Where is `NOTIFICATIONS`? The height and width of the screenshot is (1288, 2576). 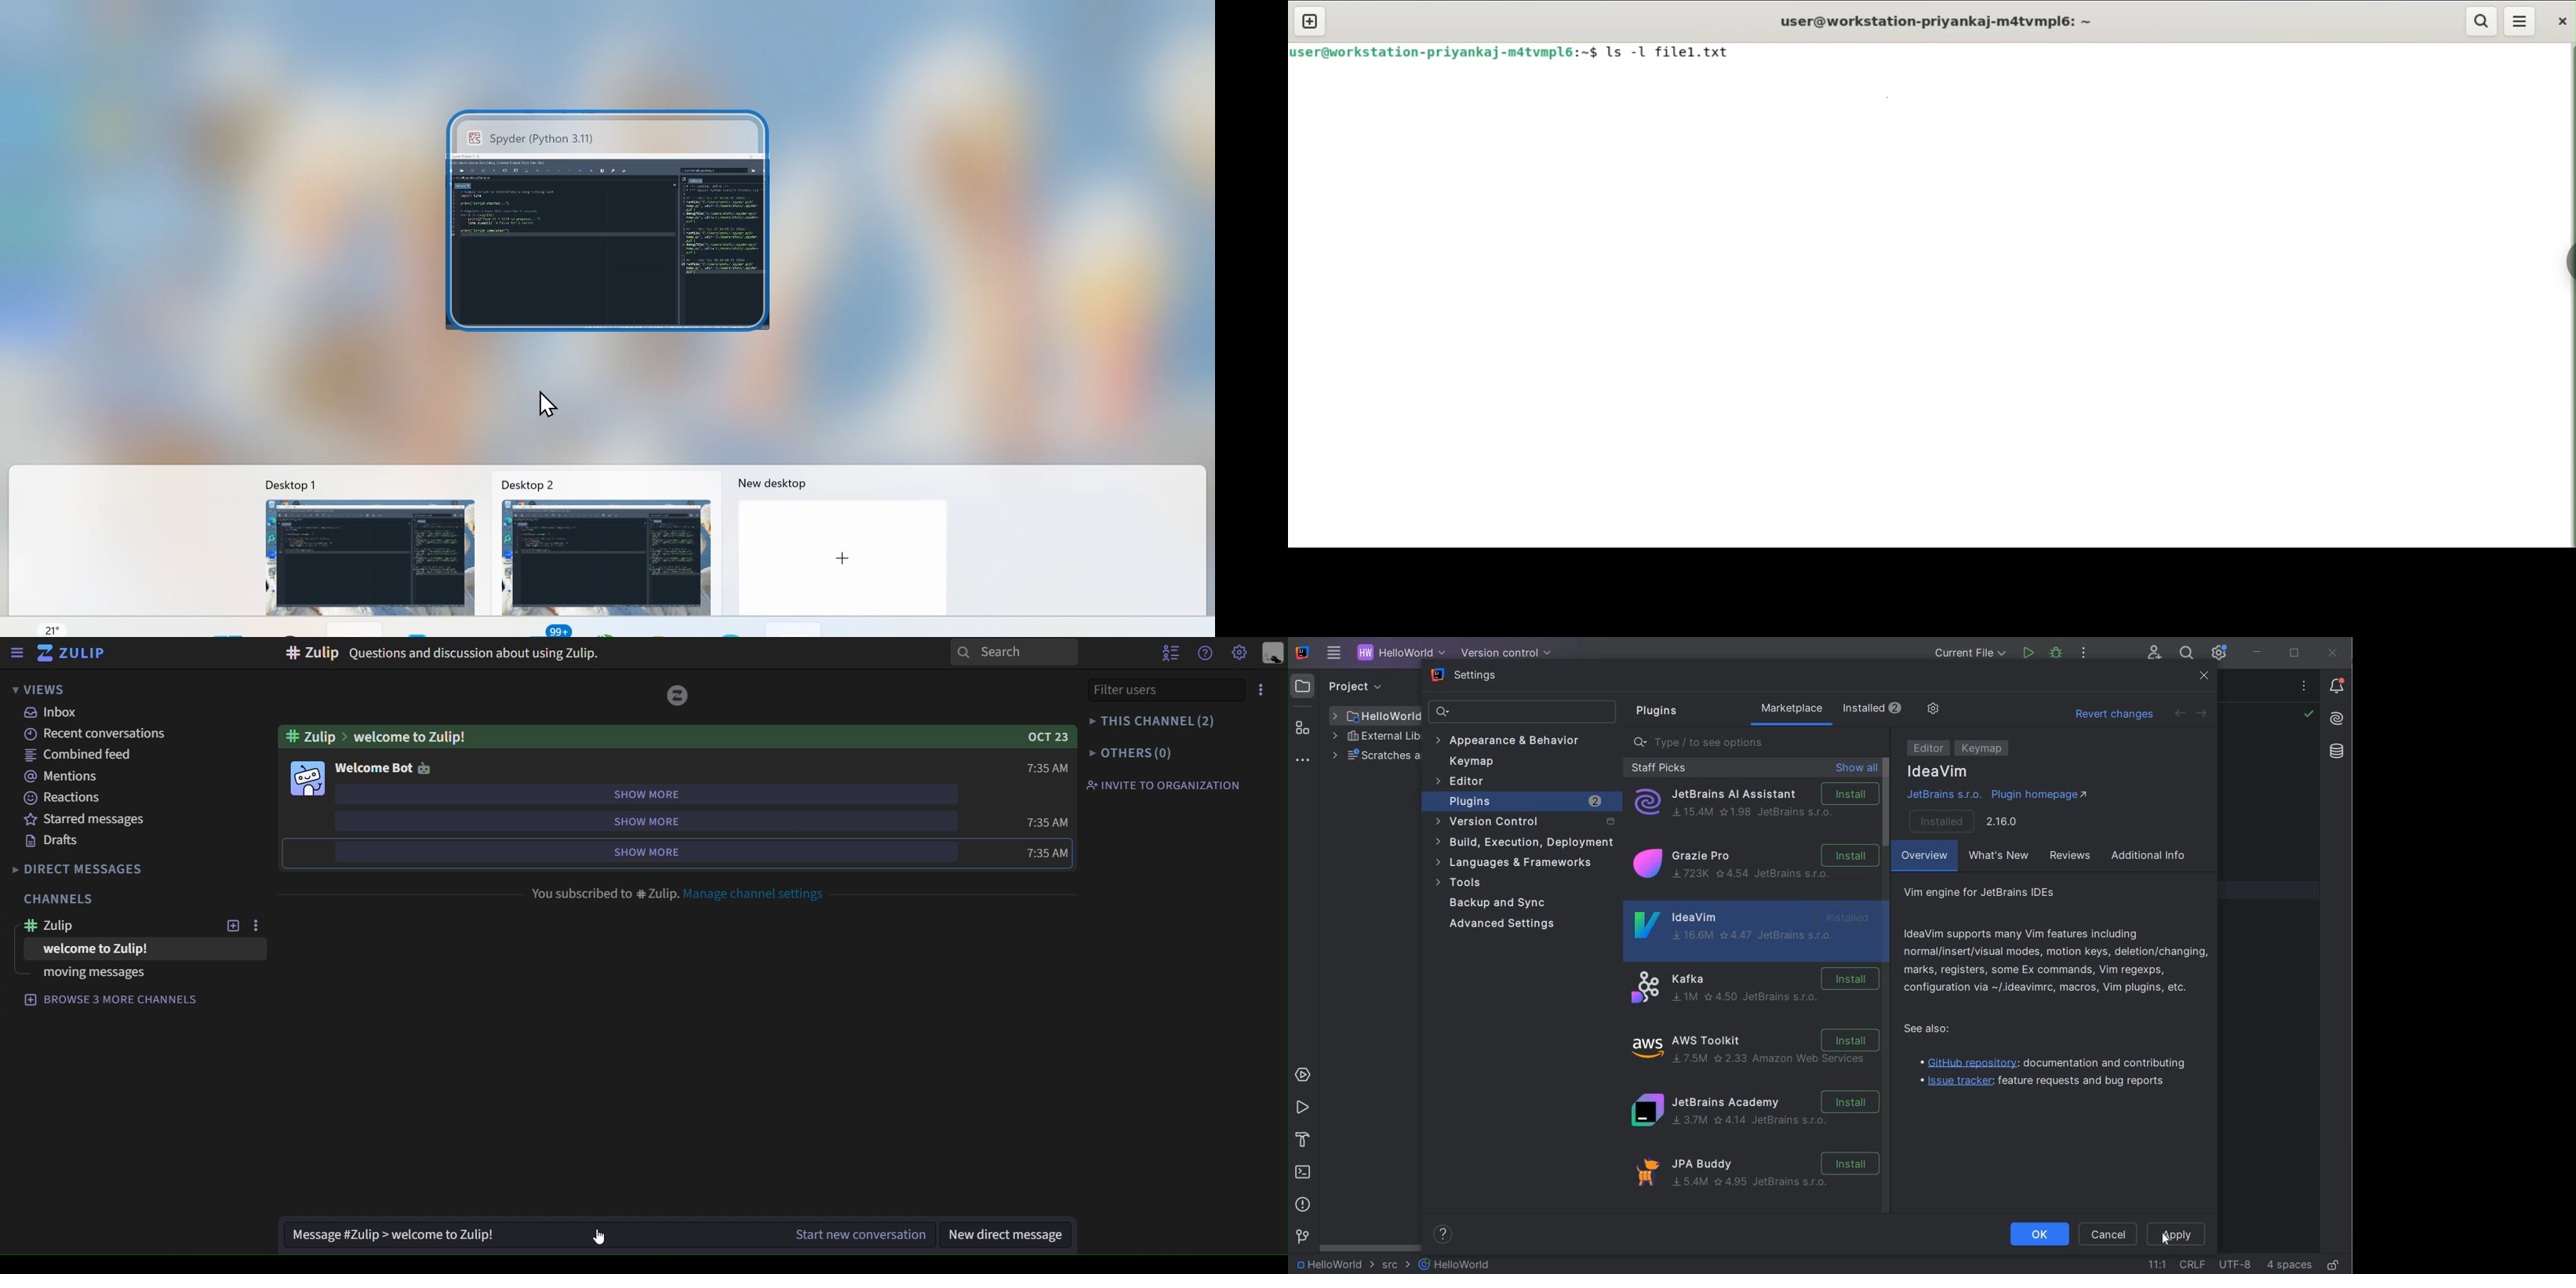
NOTIFICATIONS is located at coordinates (2338, 685).